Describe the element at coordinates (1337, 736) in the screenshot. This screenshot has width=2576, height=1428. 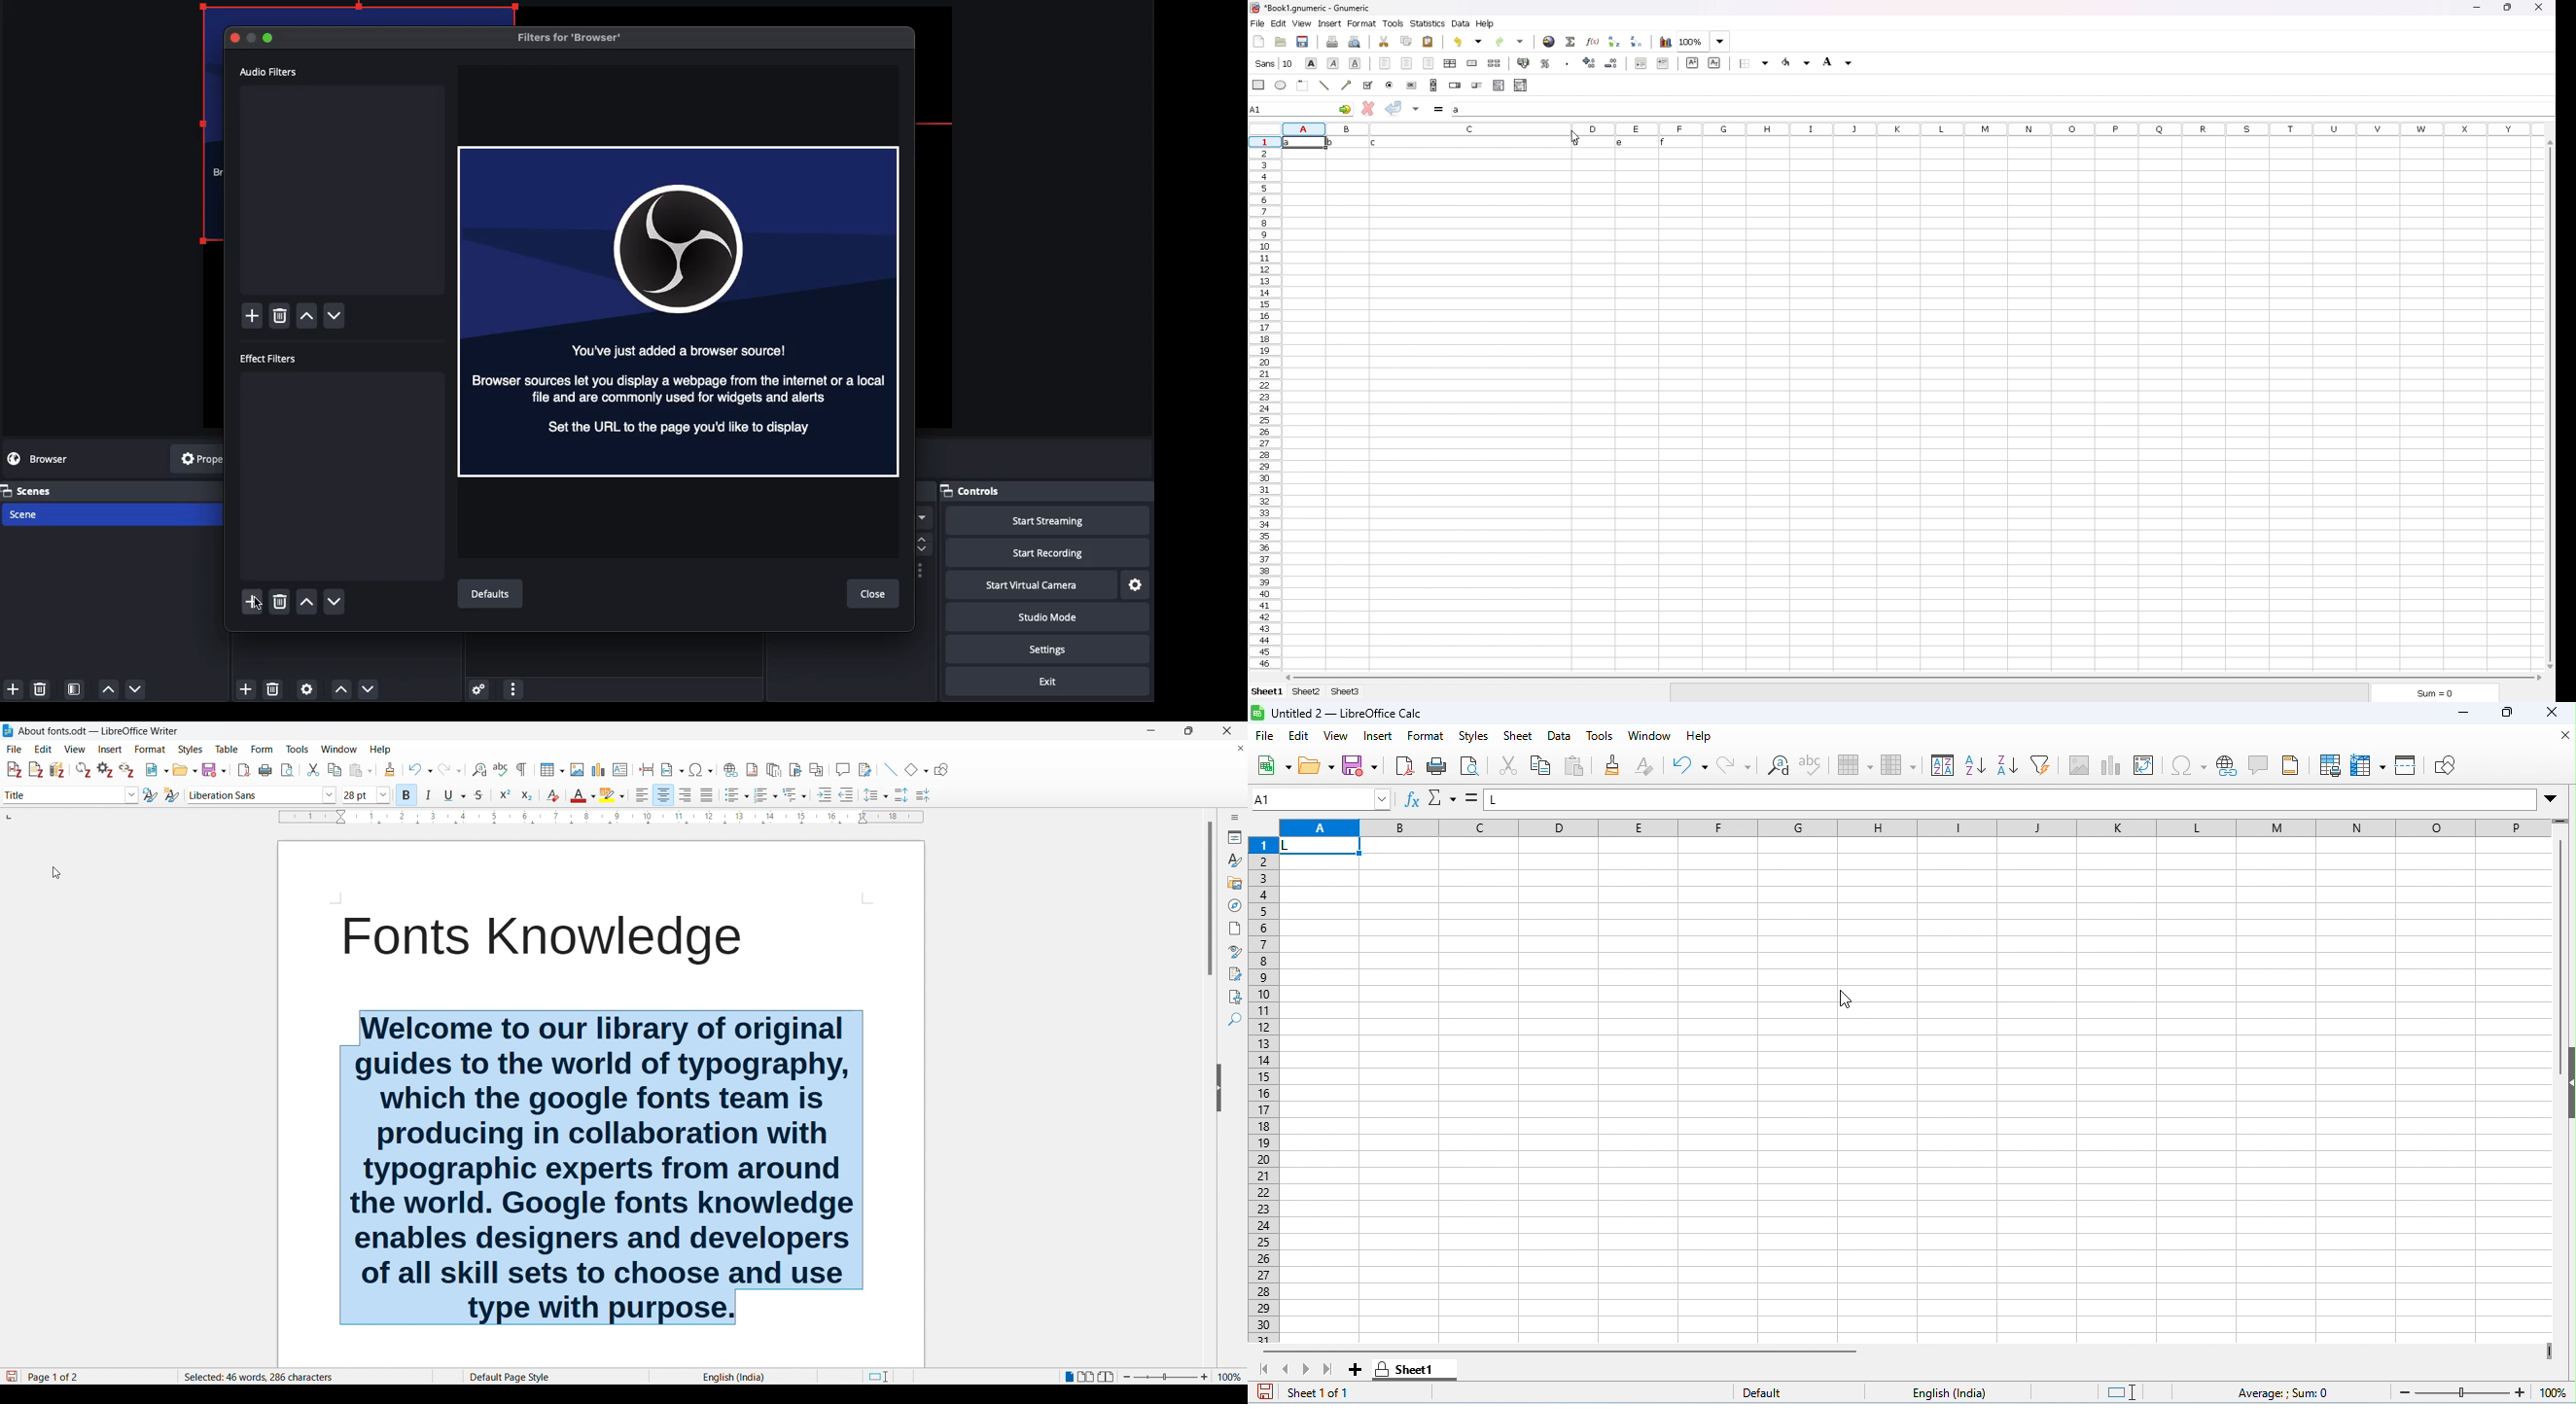
I see `view` at that location.